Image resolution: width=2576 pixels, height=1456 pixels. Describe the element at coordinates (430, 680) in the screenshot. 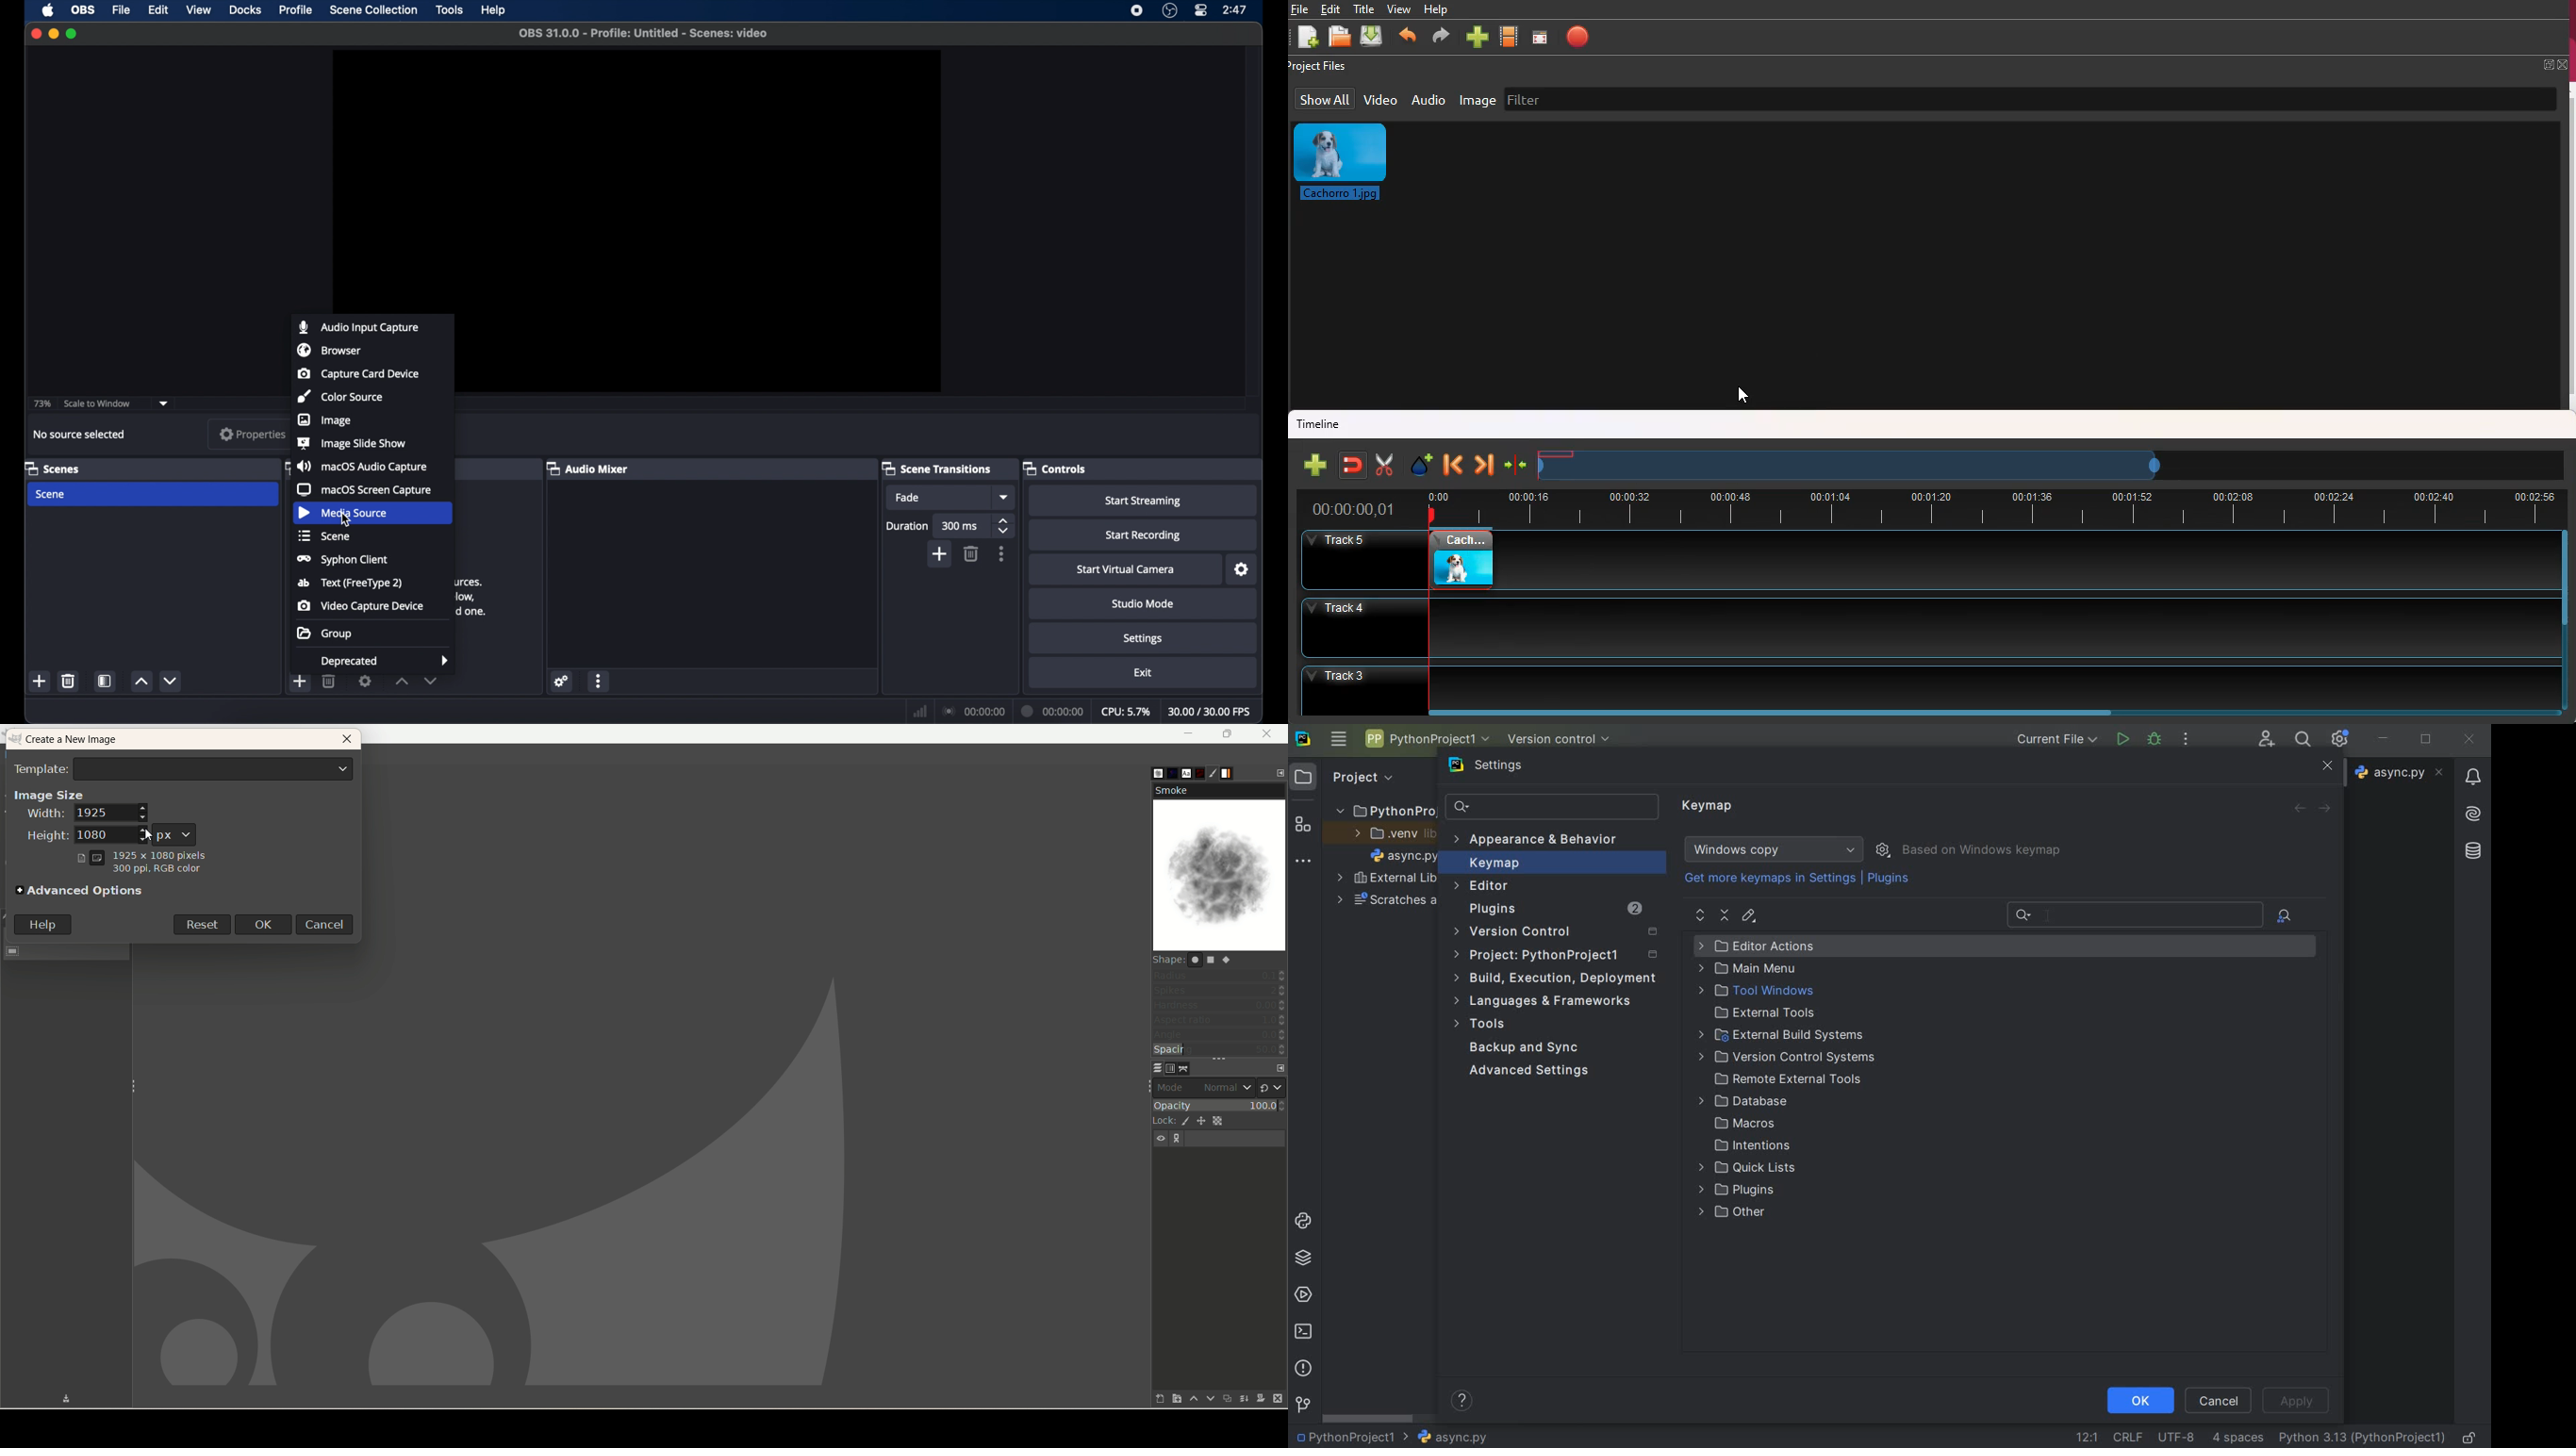

I see `decrement button` at that location.